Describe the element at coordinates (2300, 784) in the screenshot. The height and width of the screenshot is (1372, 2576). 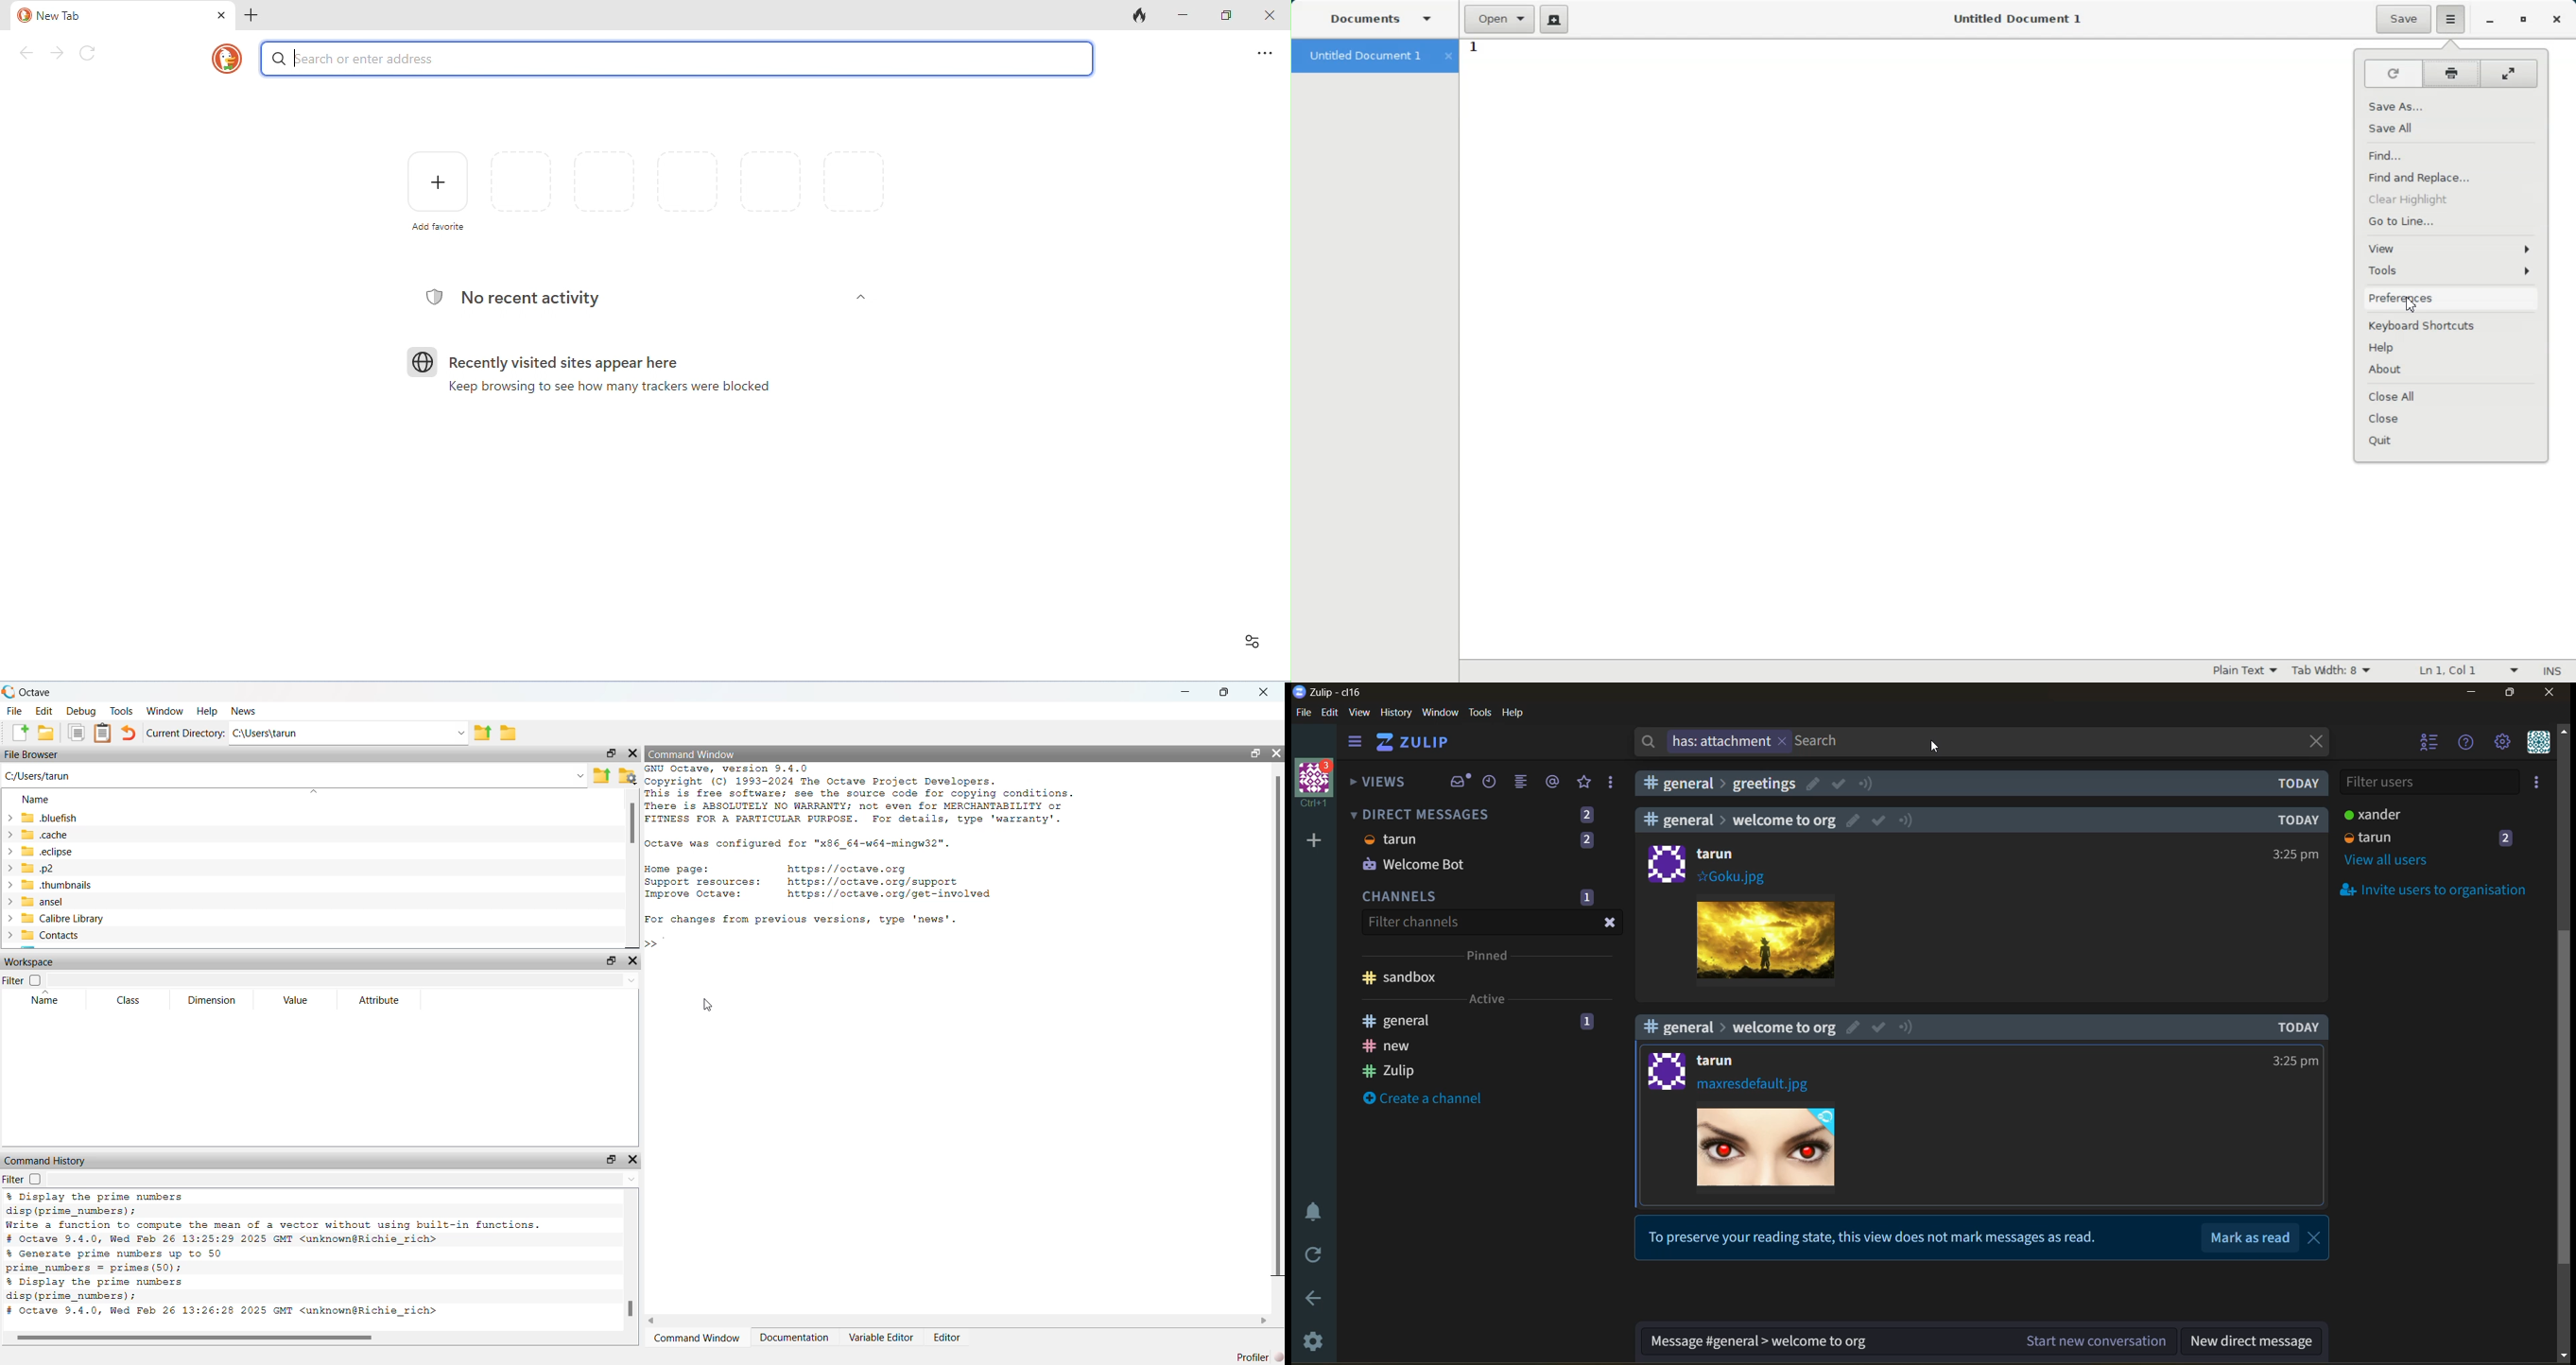
I see `TODAY` at that location.